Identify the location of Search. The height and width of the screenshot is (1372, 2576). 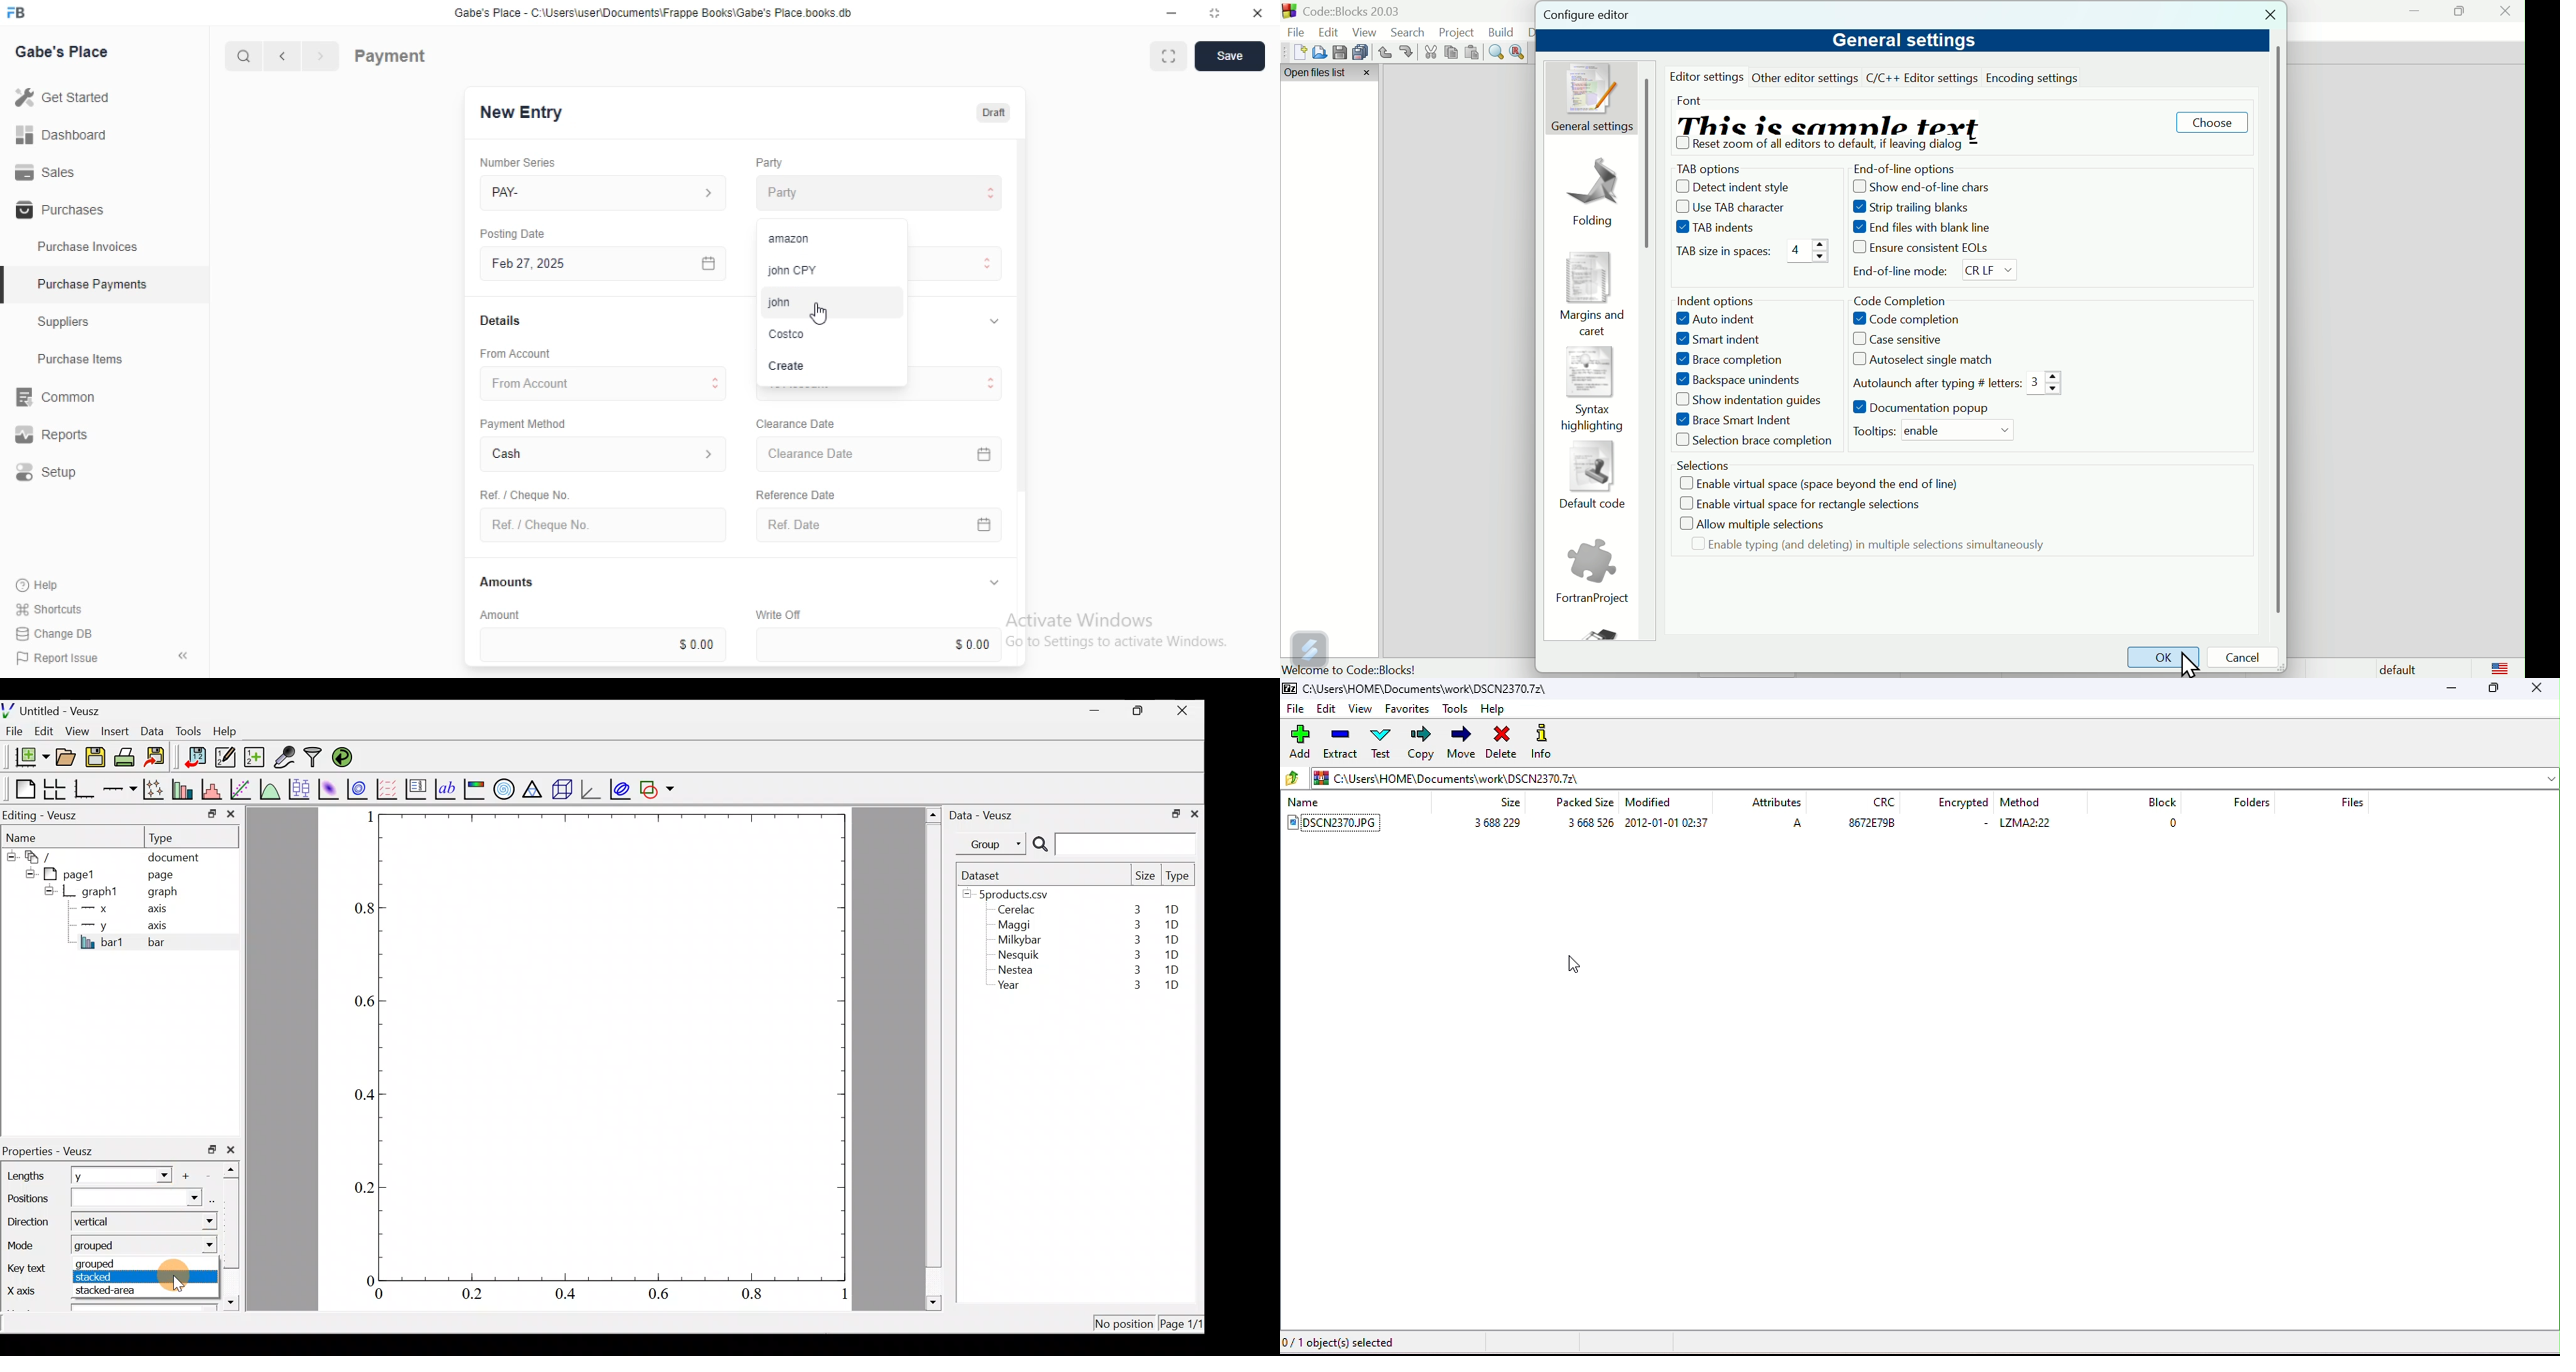
(1411, 33).